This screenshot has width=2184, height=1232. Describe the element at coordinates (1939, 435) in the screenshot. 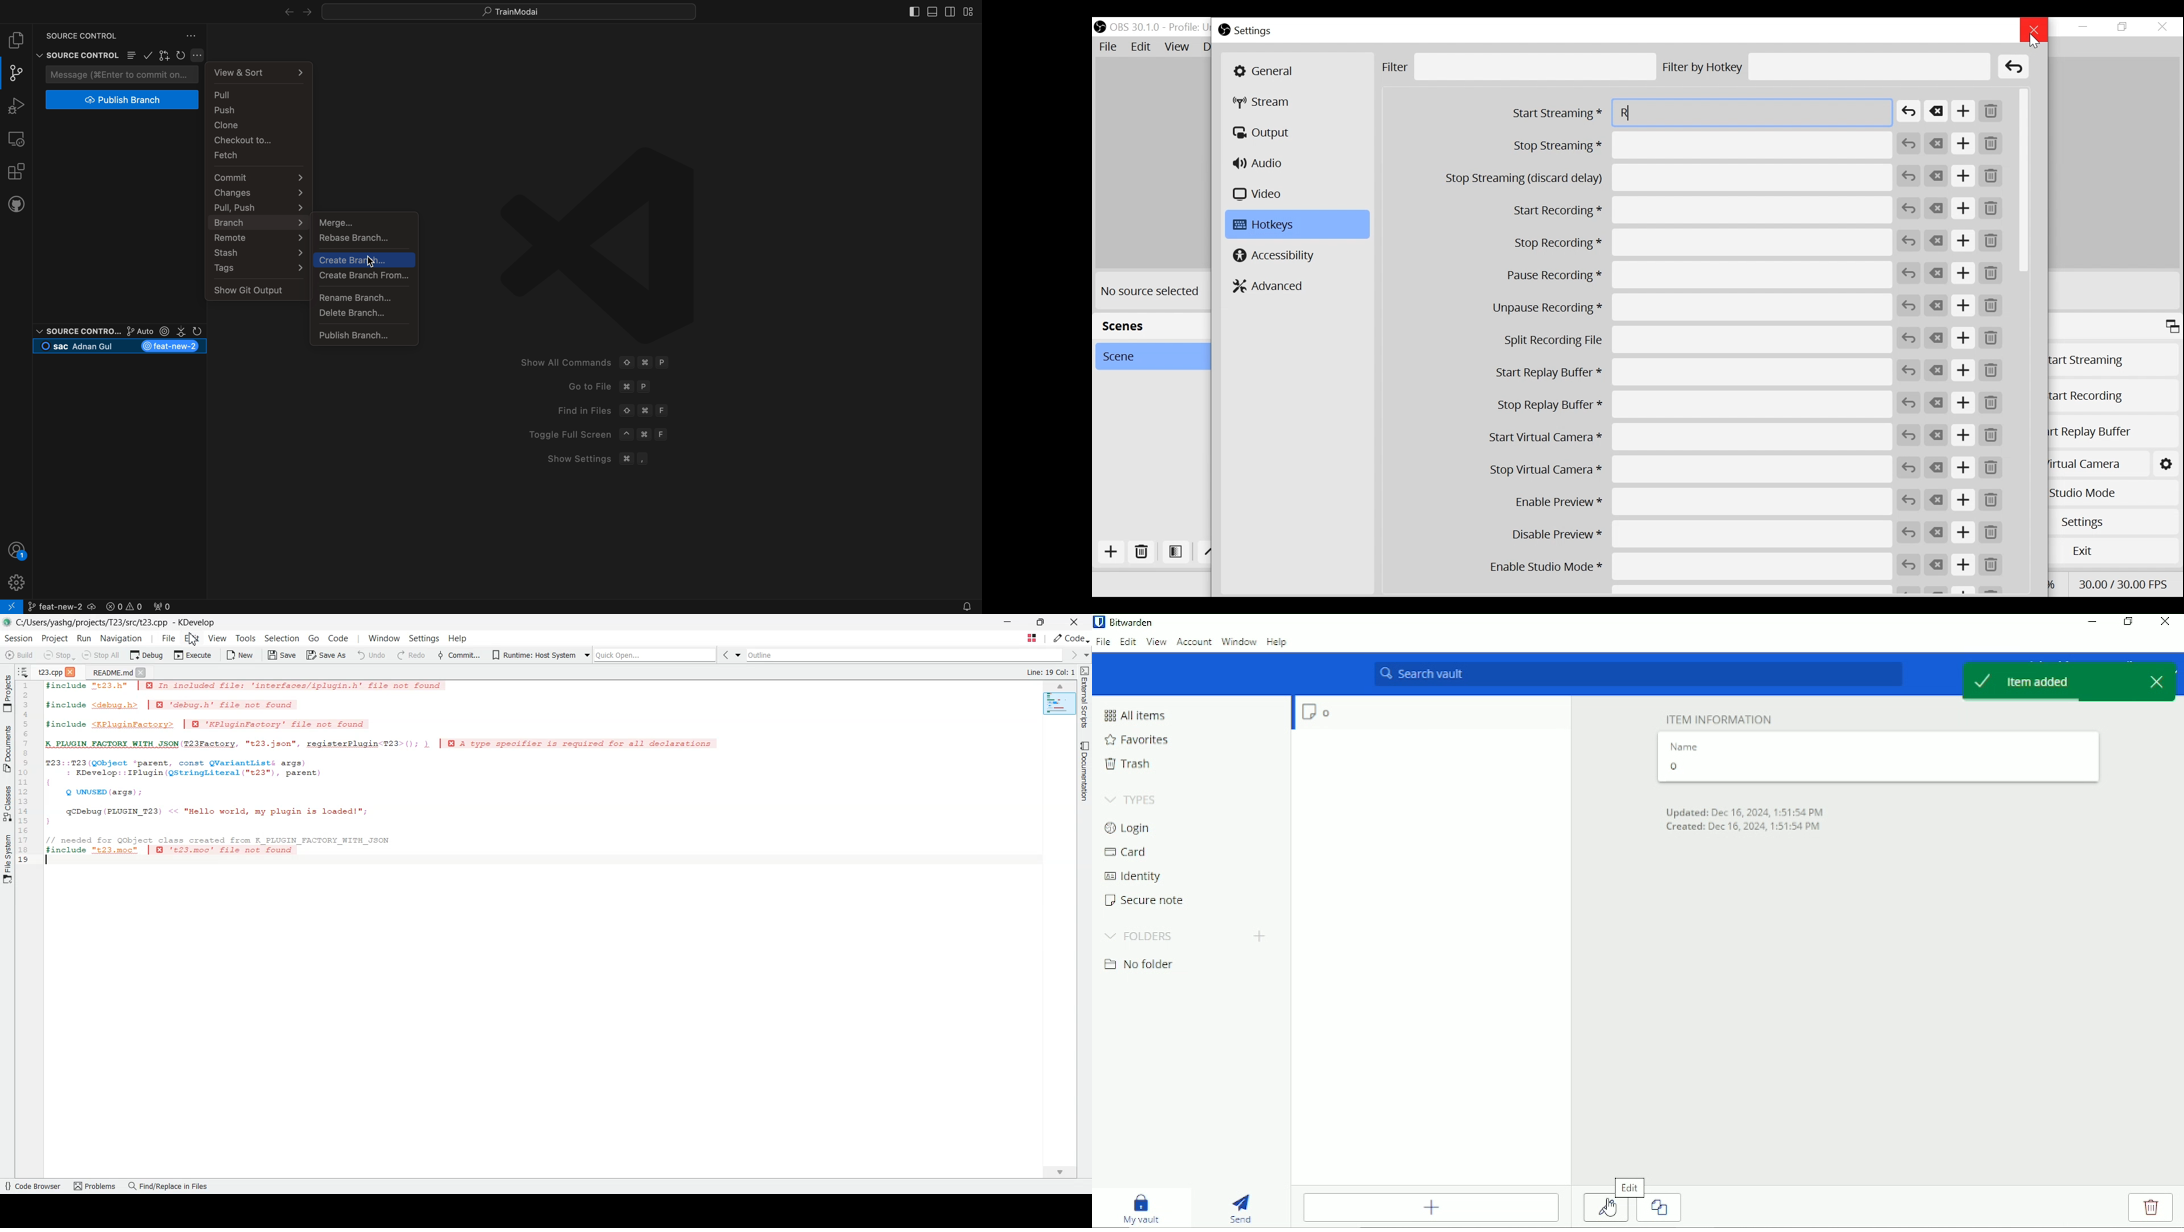

I see `Clear` at that location.